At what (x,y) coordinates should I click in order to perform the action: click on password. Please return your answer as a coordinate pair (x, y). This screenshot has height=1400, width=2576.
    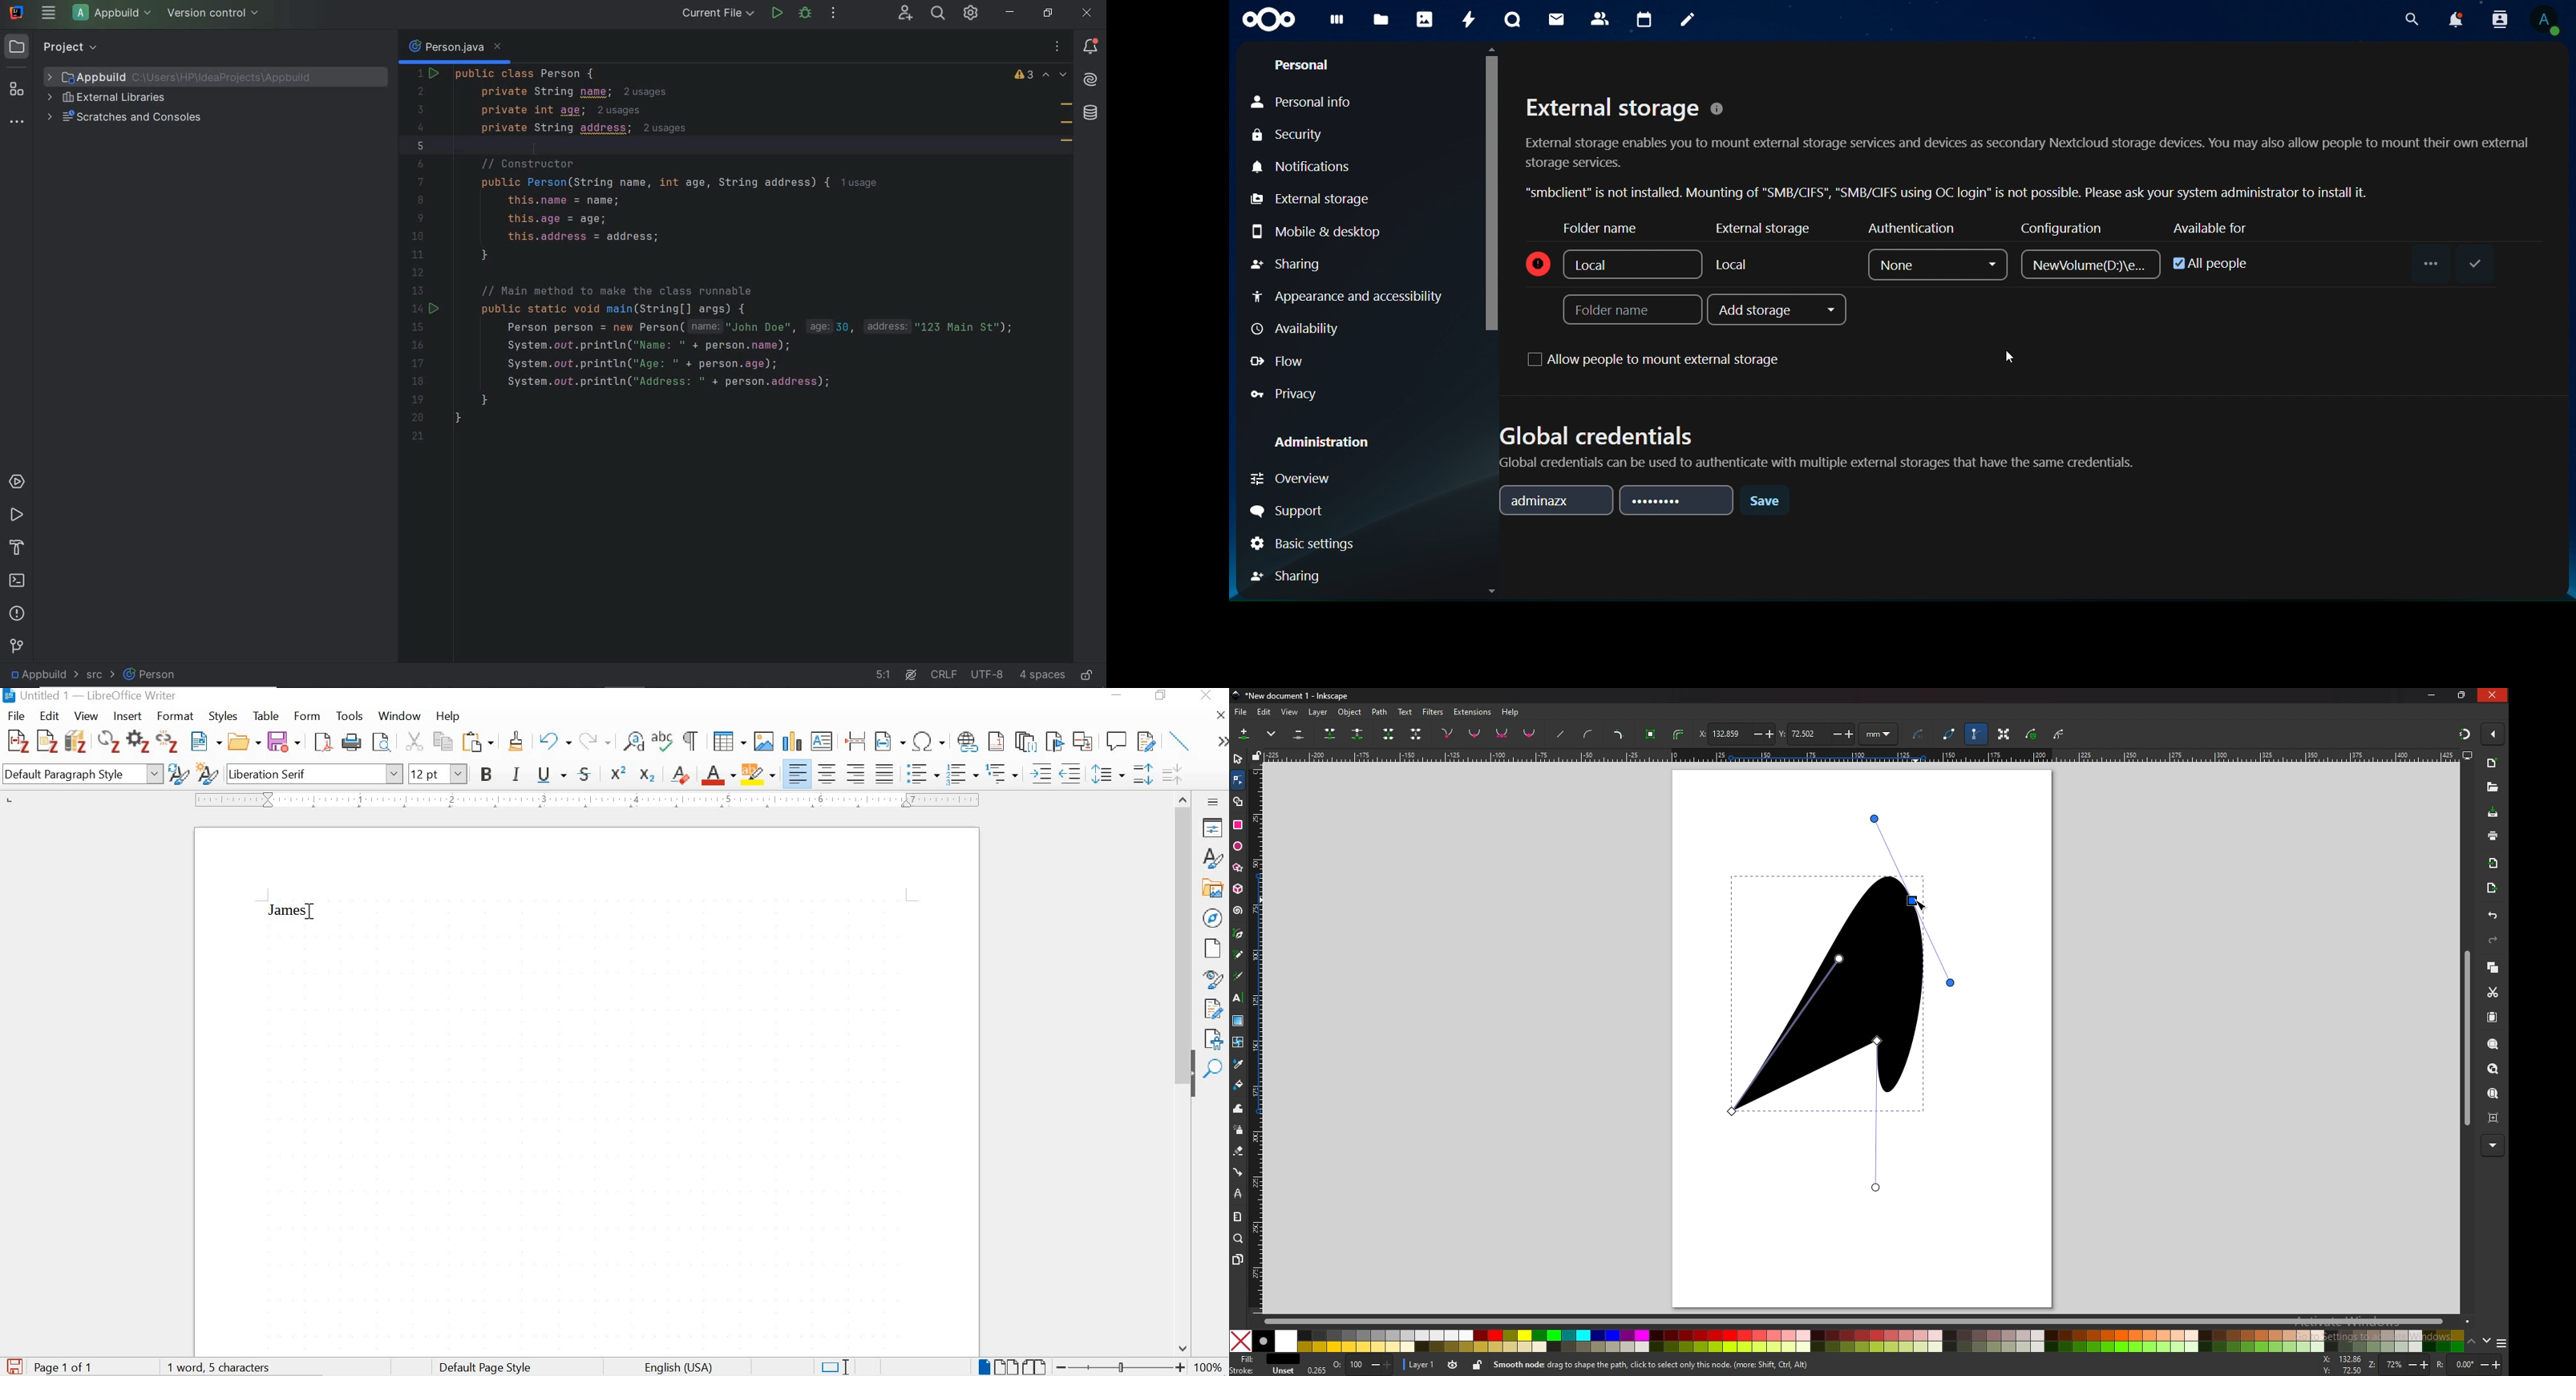
    Looking at the image, I should click on (1677, 502).